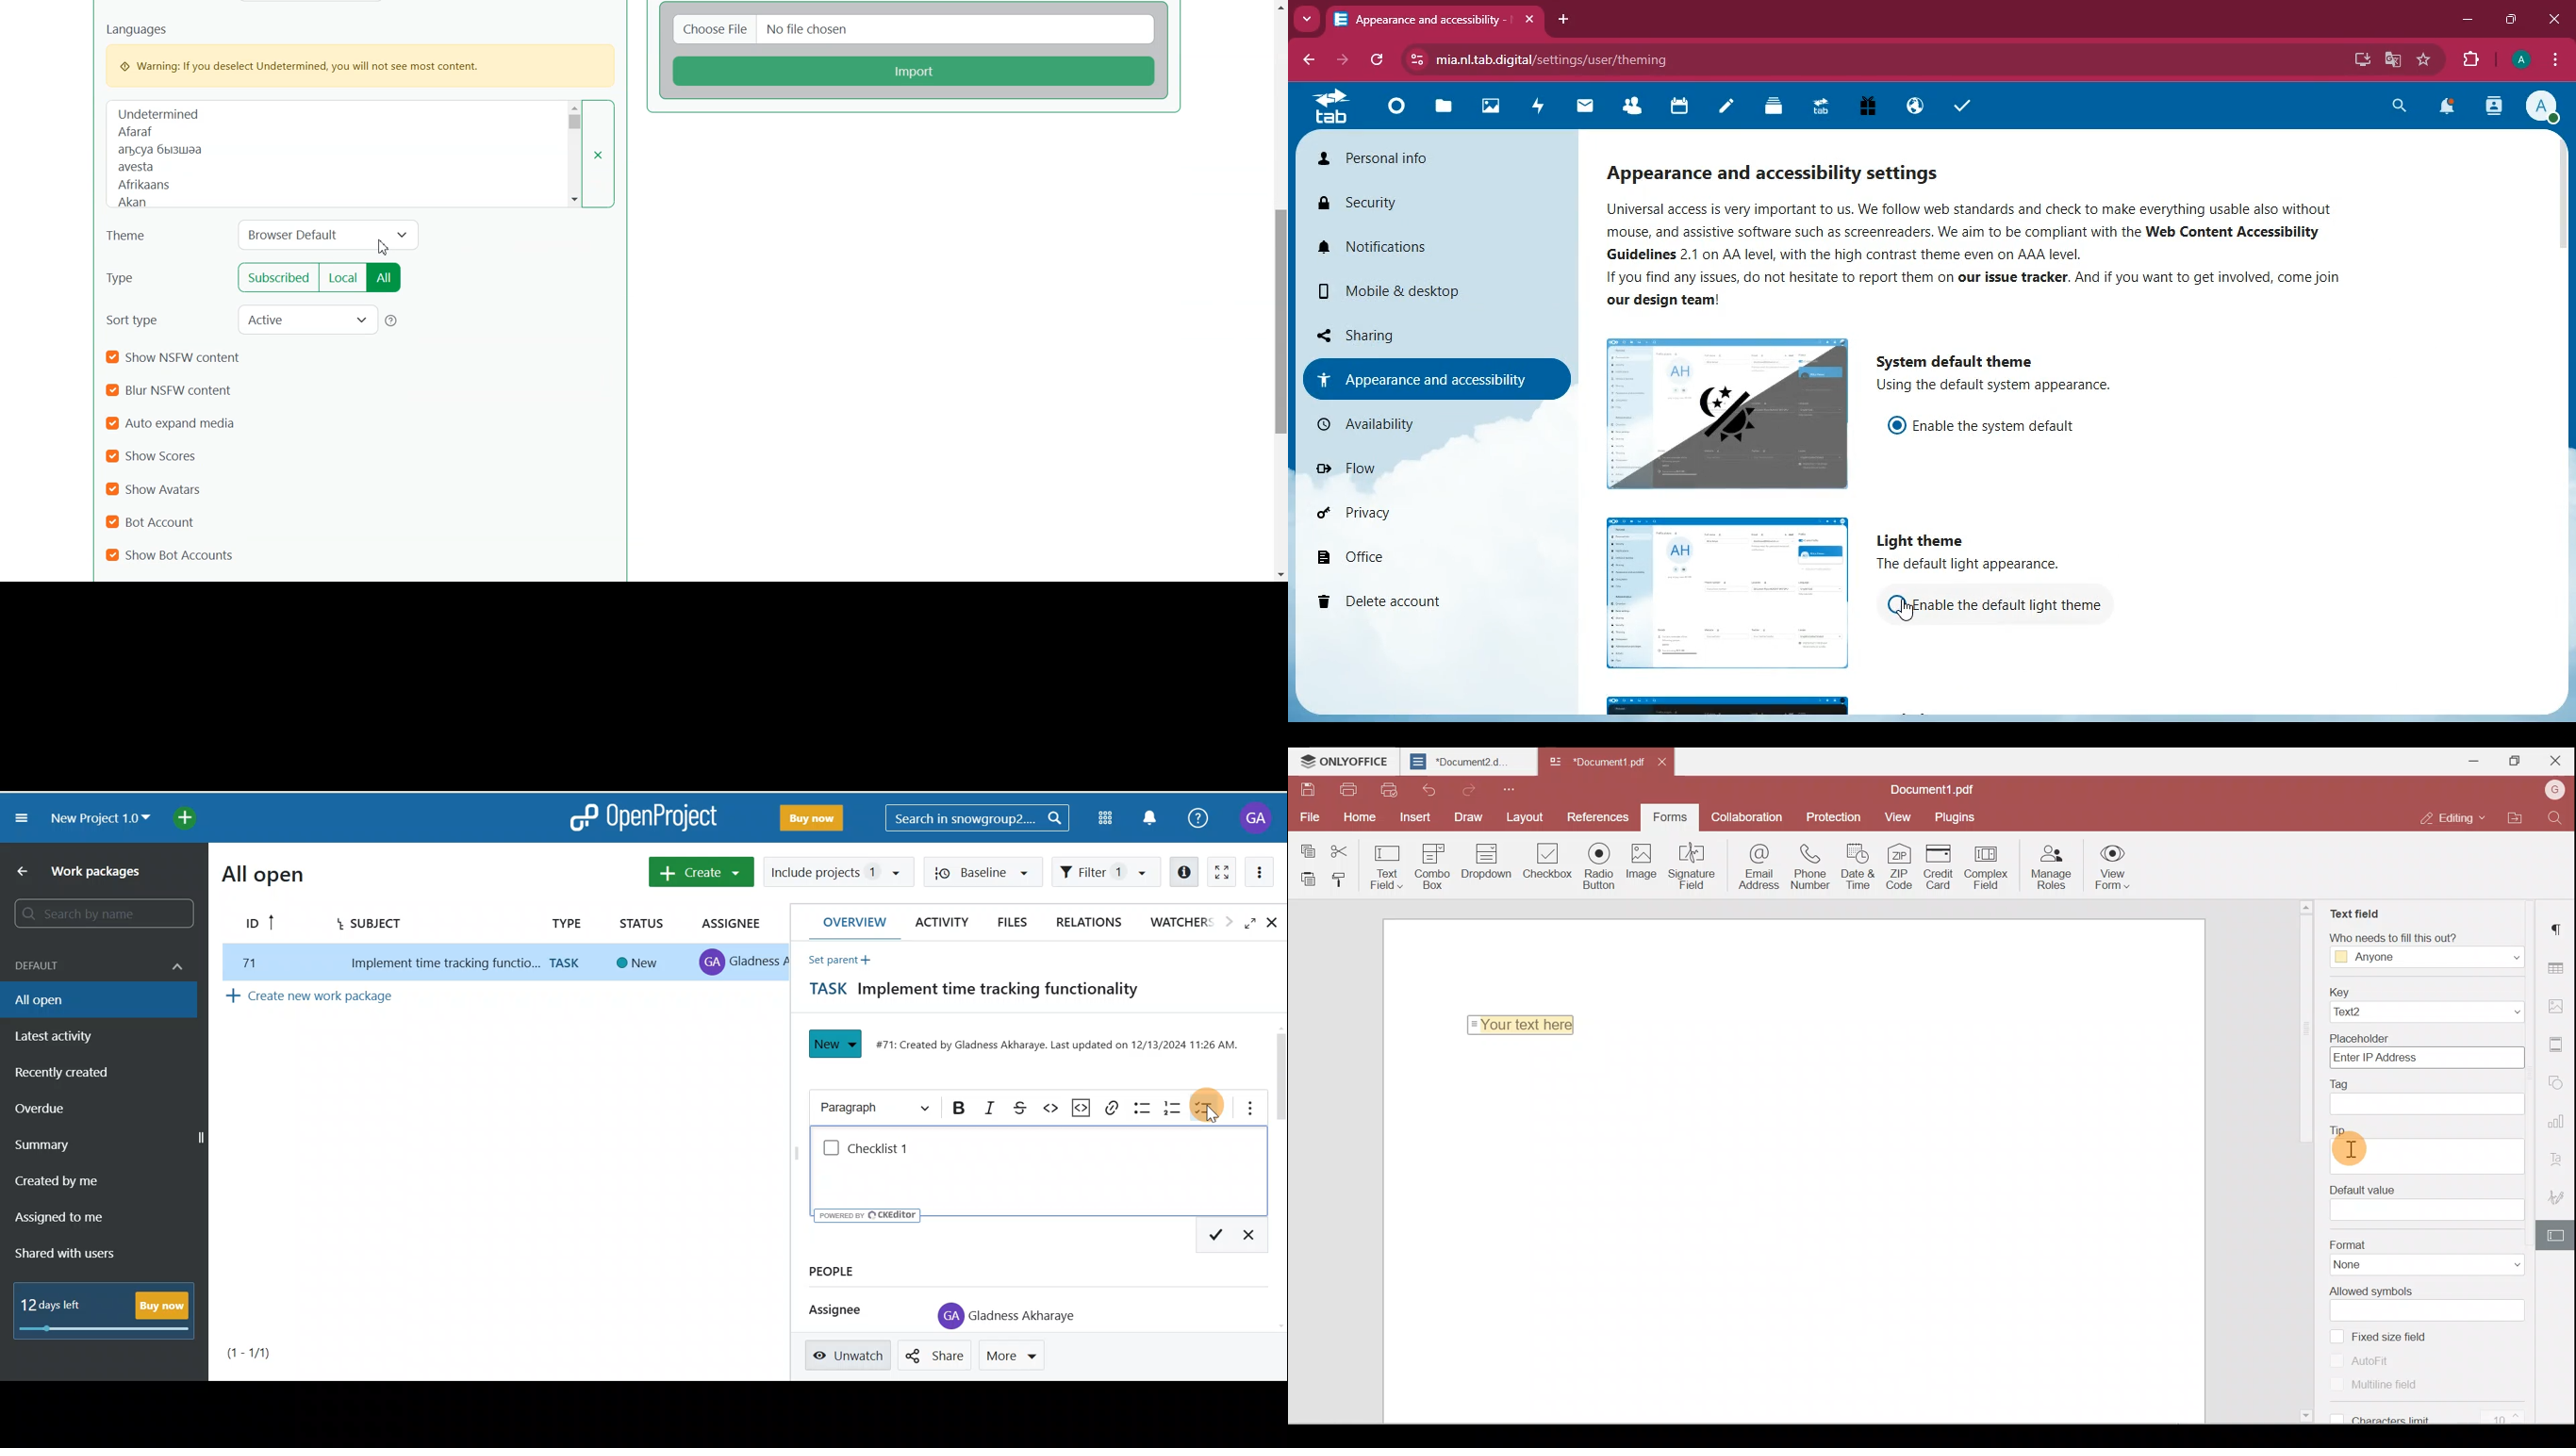 Image resolution: width=2576 pixels, height=1456 pixels. What do you see at coordinates (307, 319) in the screenshot?
I see `Active` at bounding box center [307, 319].